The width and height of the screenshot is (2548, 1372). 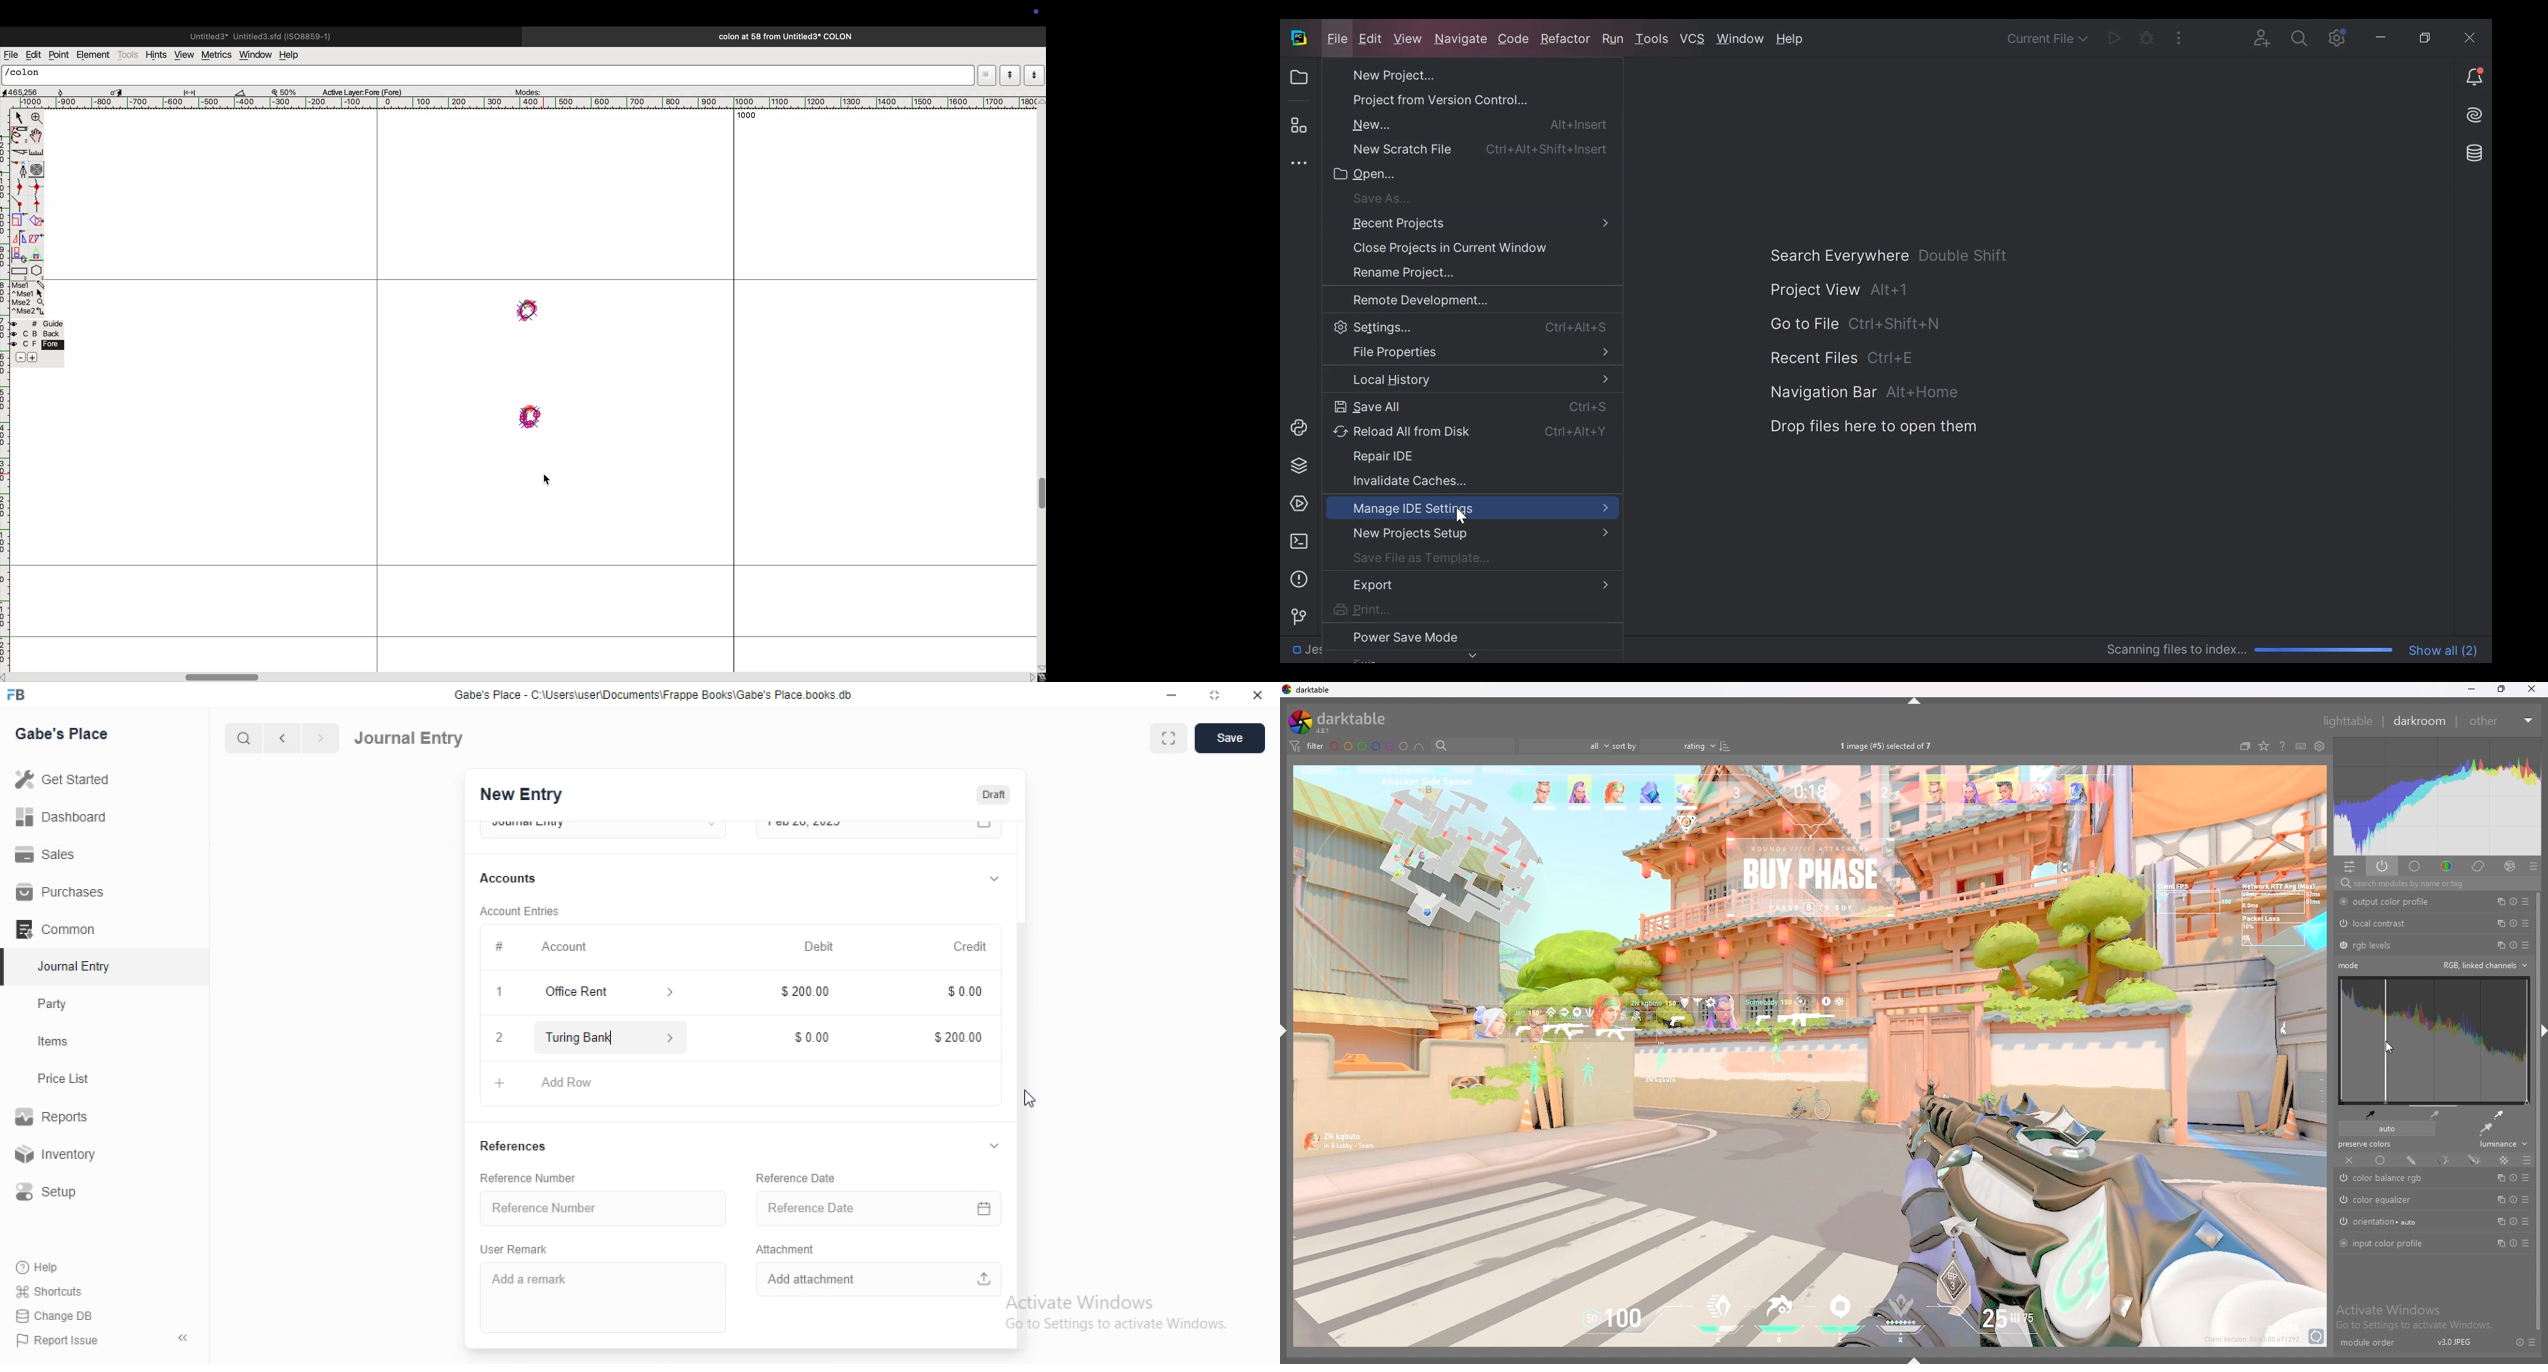 I want to click on Restore, so click(x=2501, y=692).